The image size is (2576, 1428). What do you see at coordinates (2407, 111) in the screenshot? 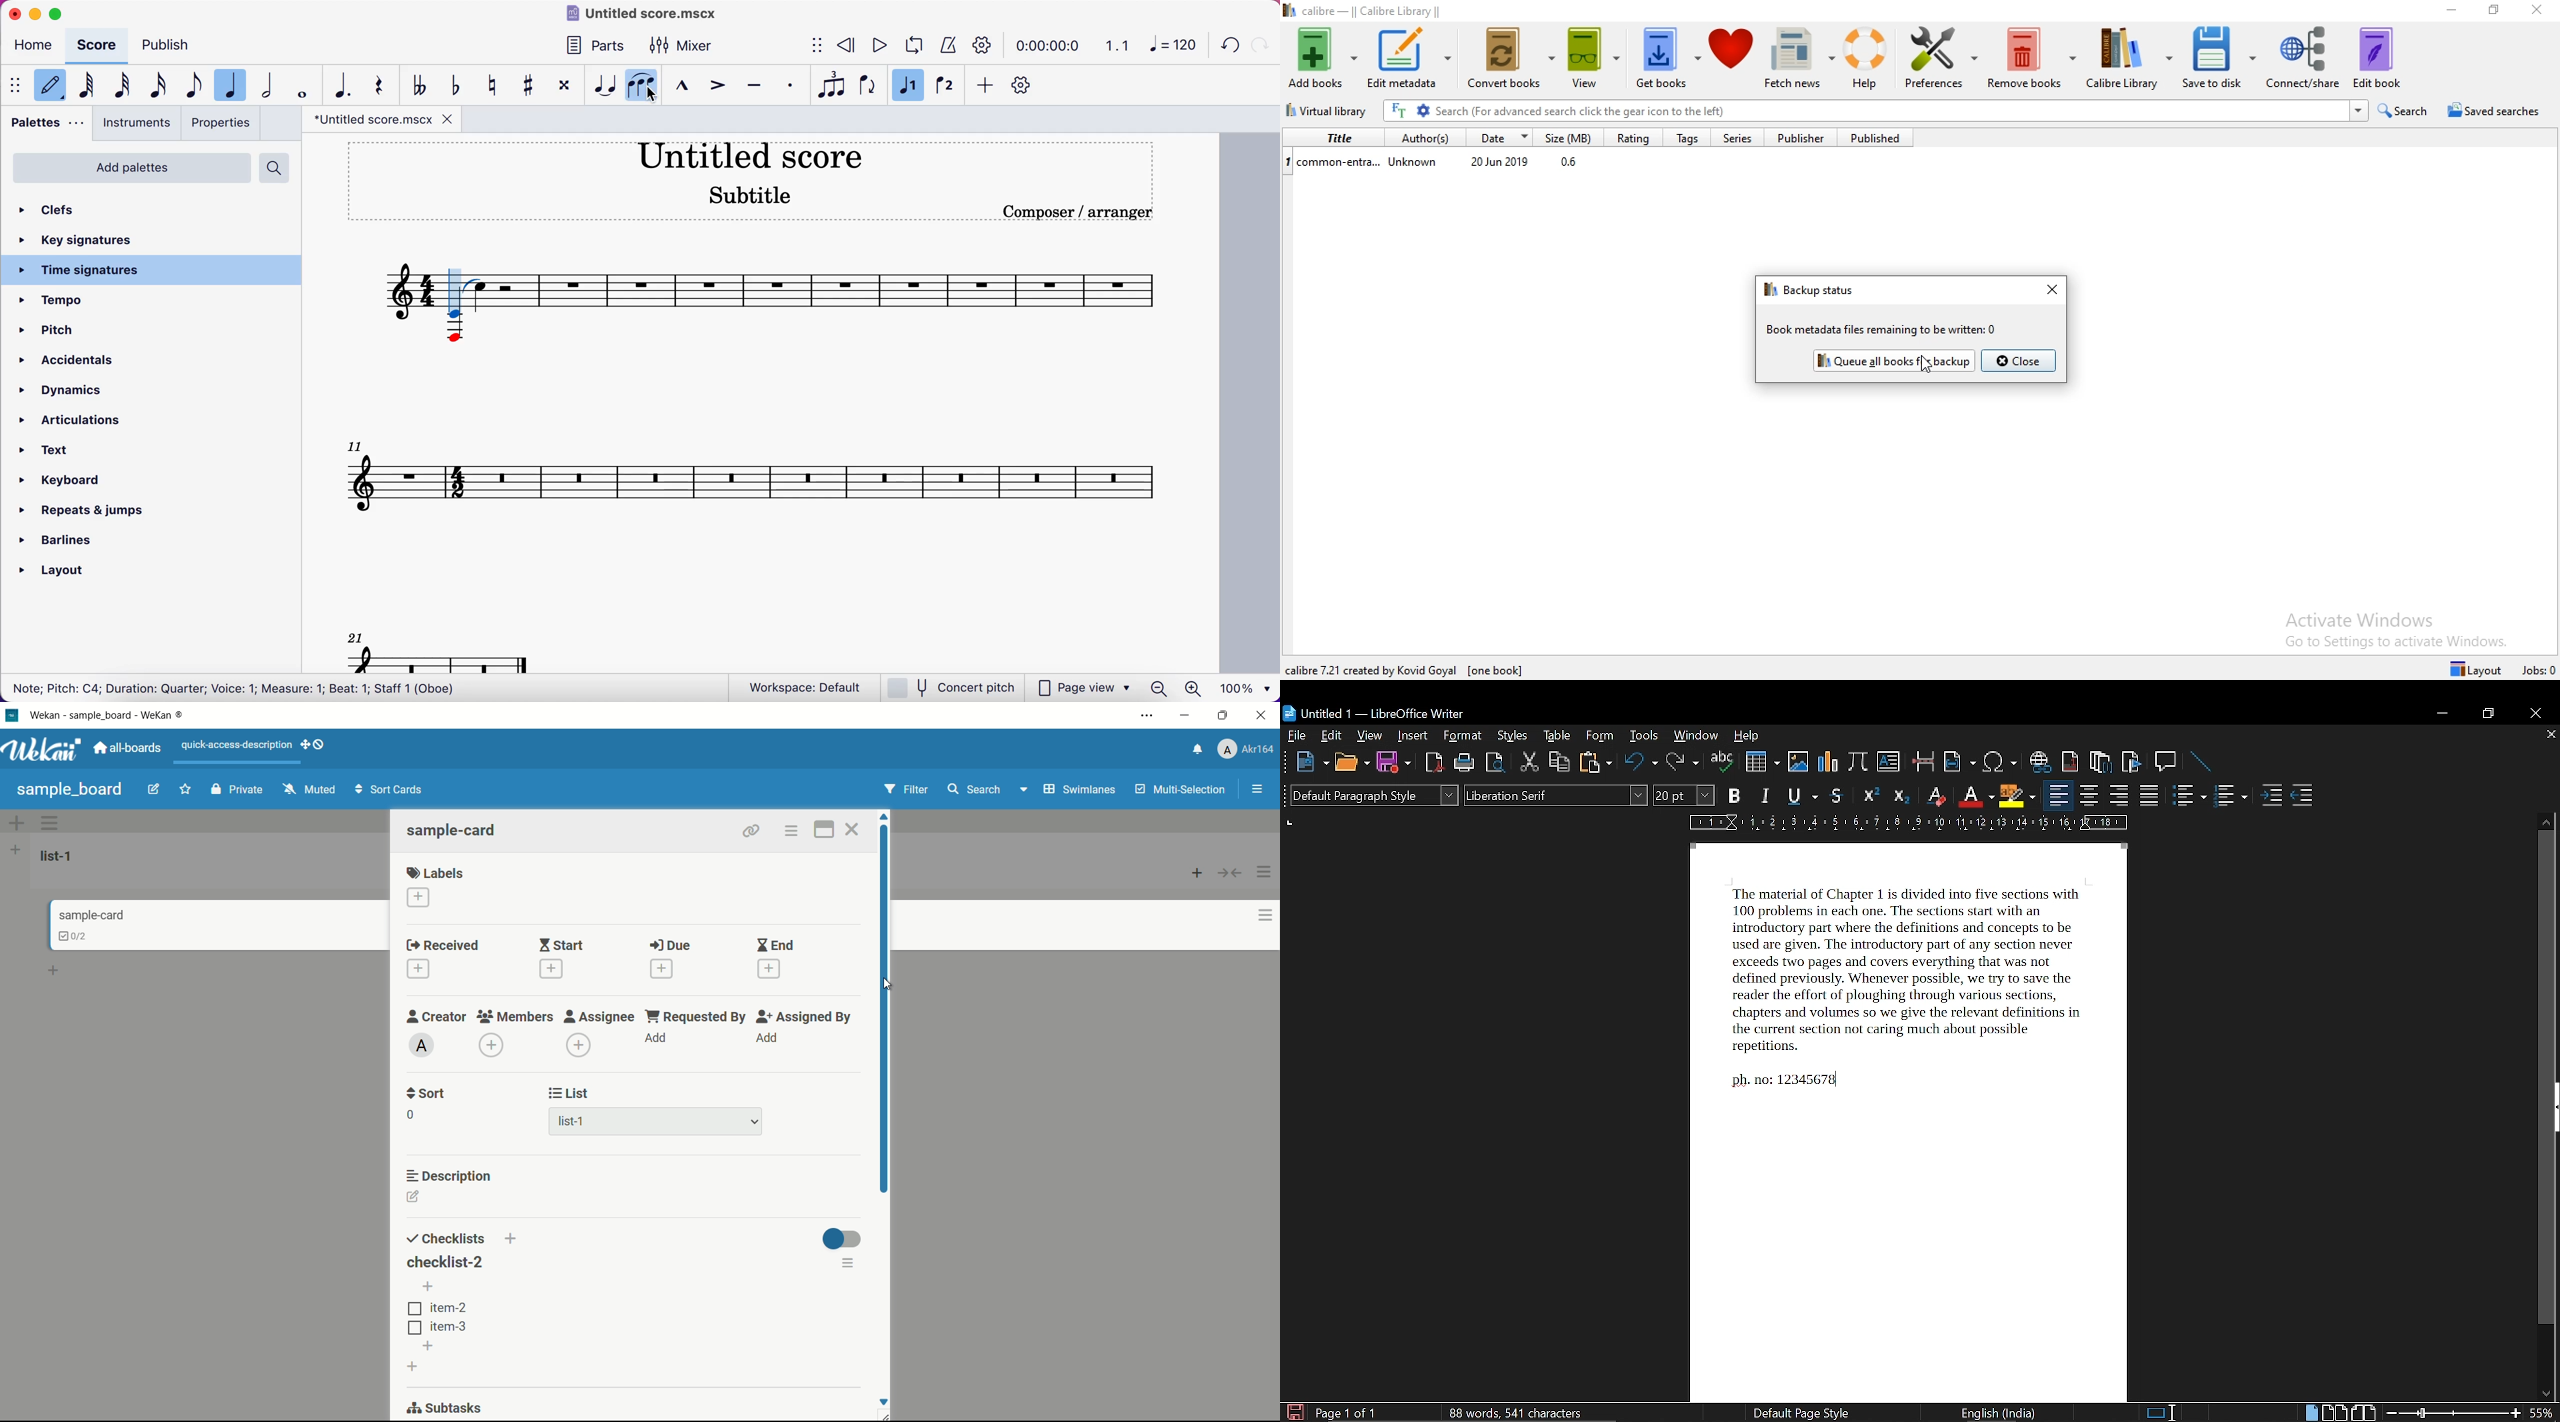
I see `Search` at bounding box center [2407, 111].